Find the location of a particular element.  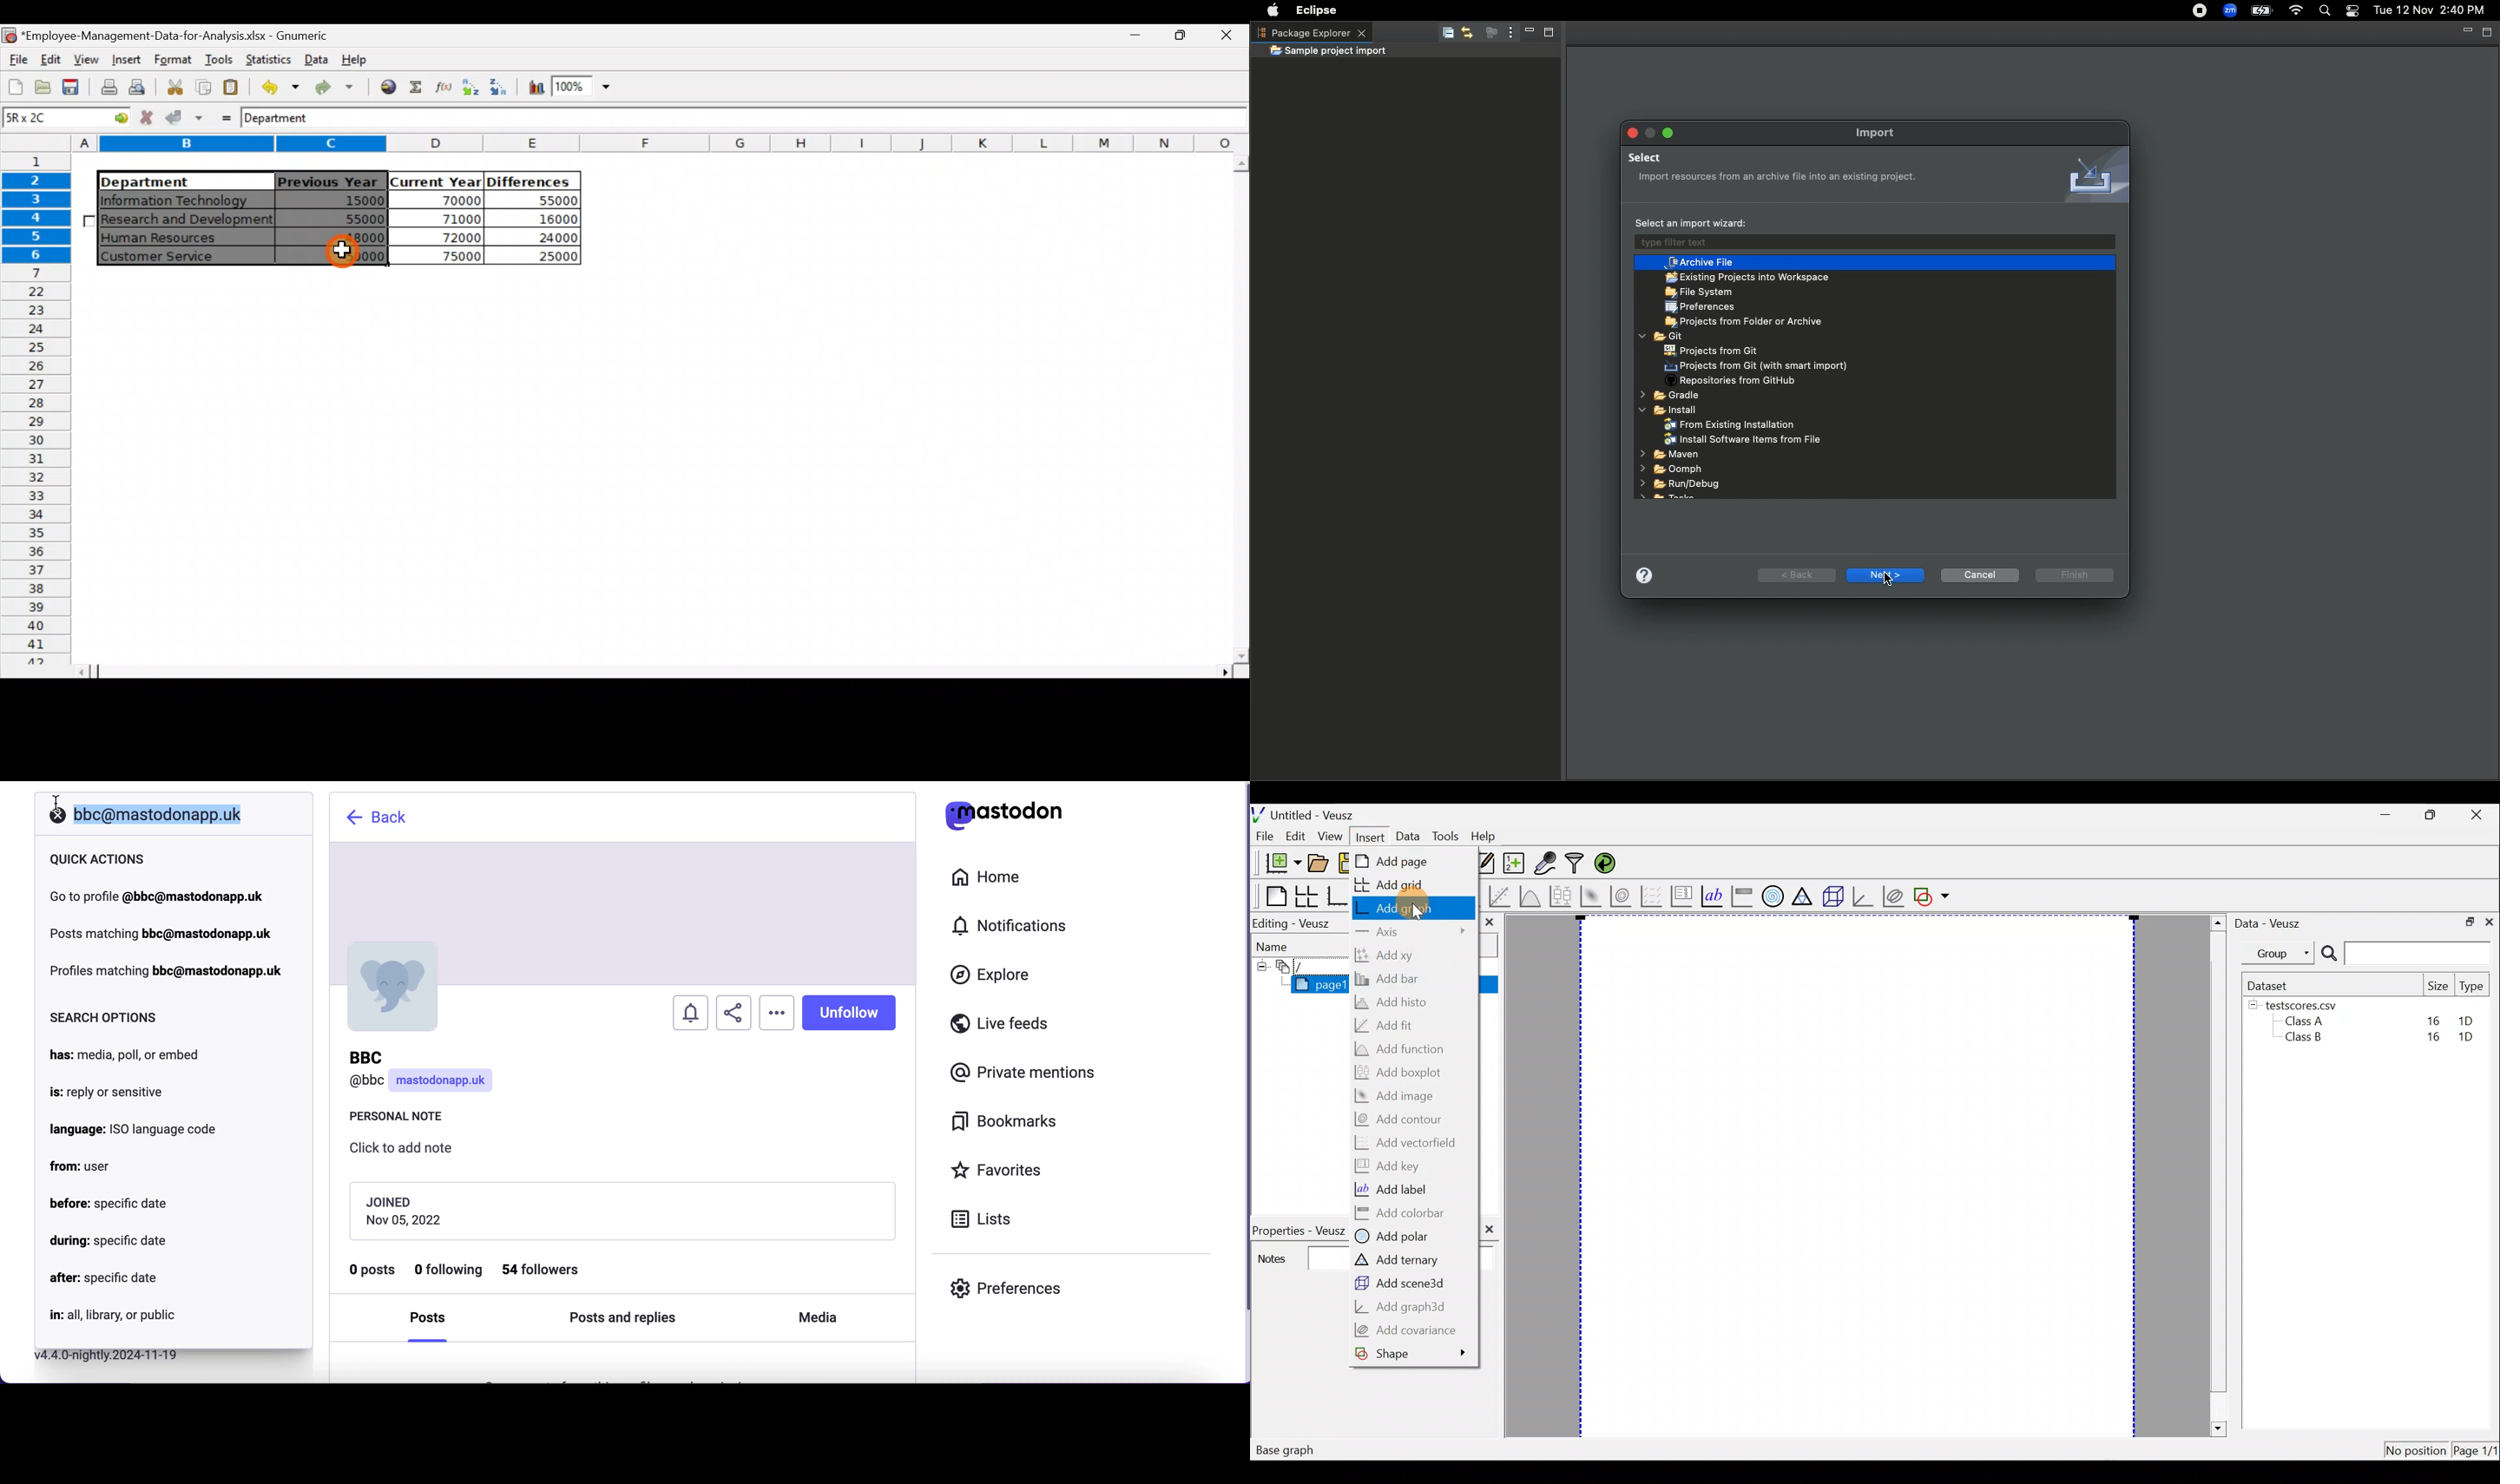

Tools is located at coordinates (215, 59).